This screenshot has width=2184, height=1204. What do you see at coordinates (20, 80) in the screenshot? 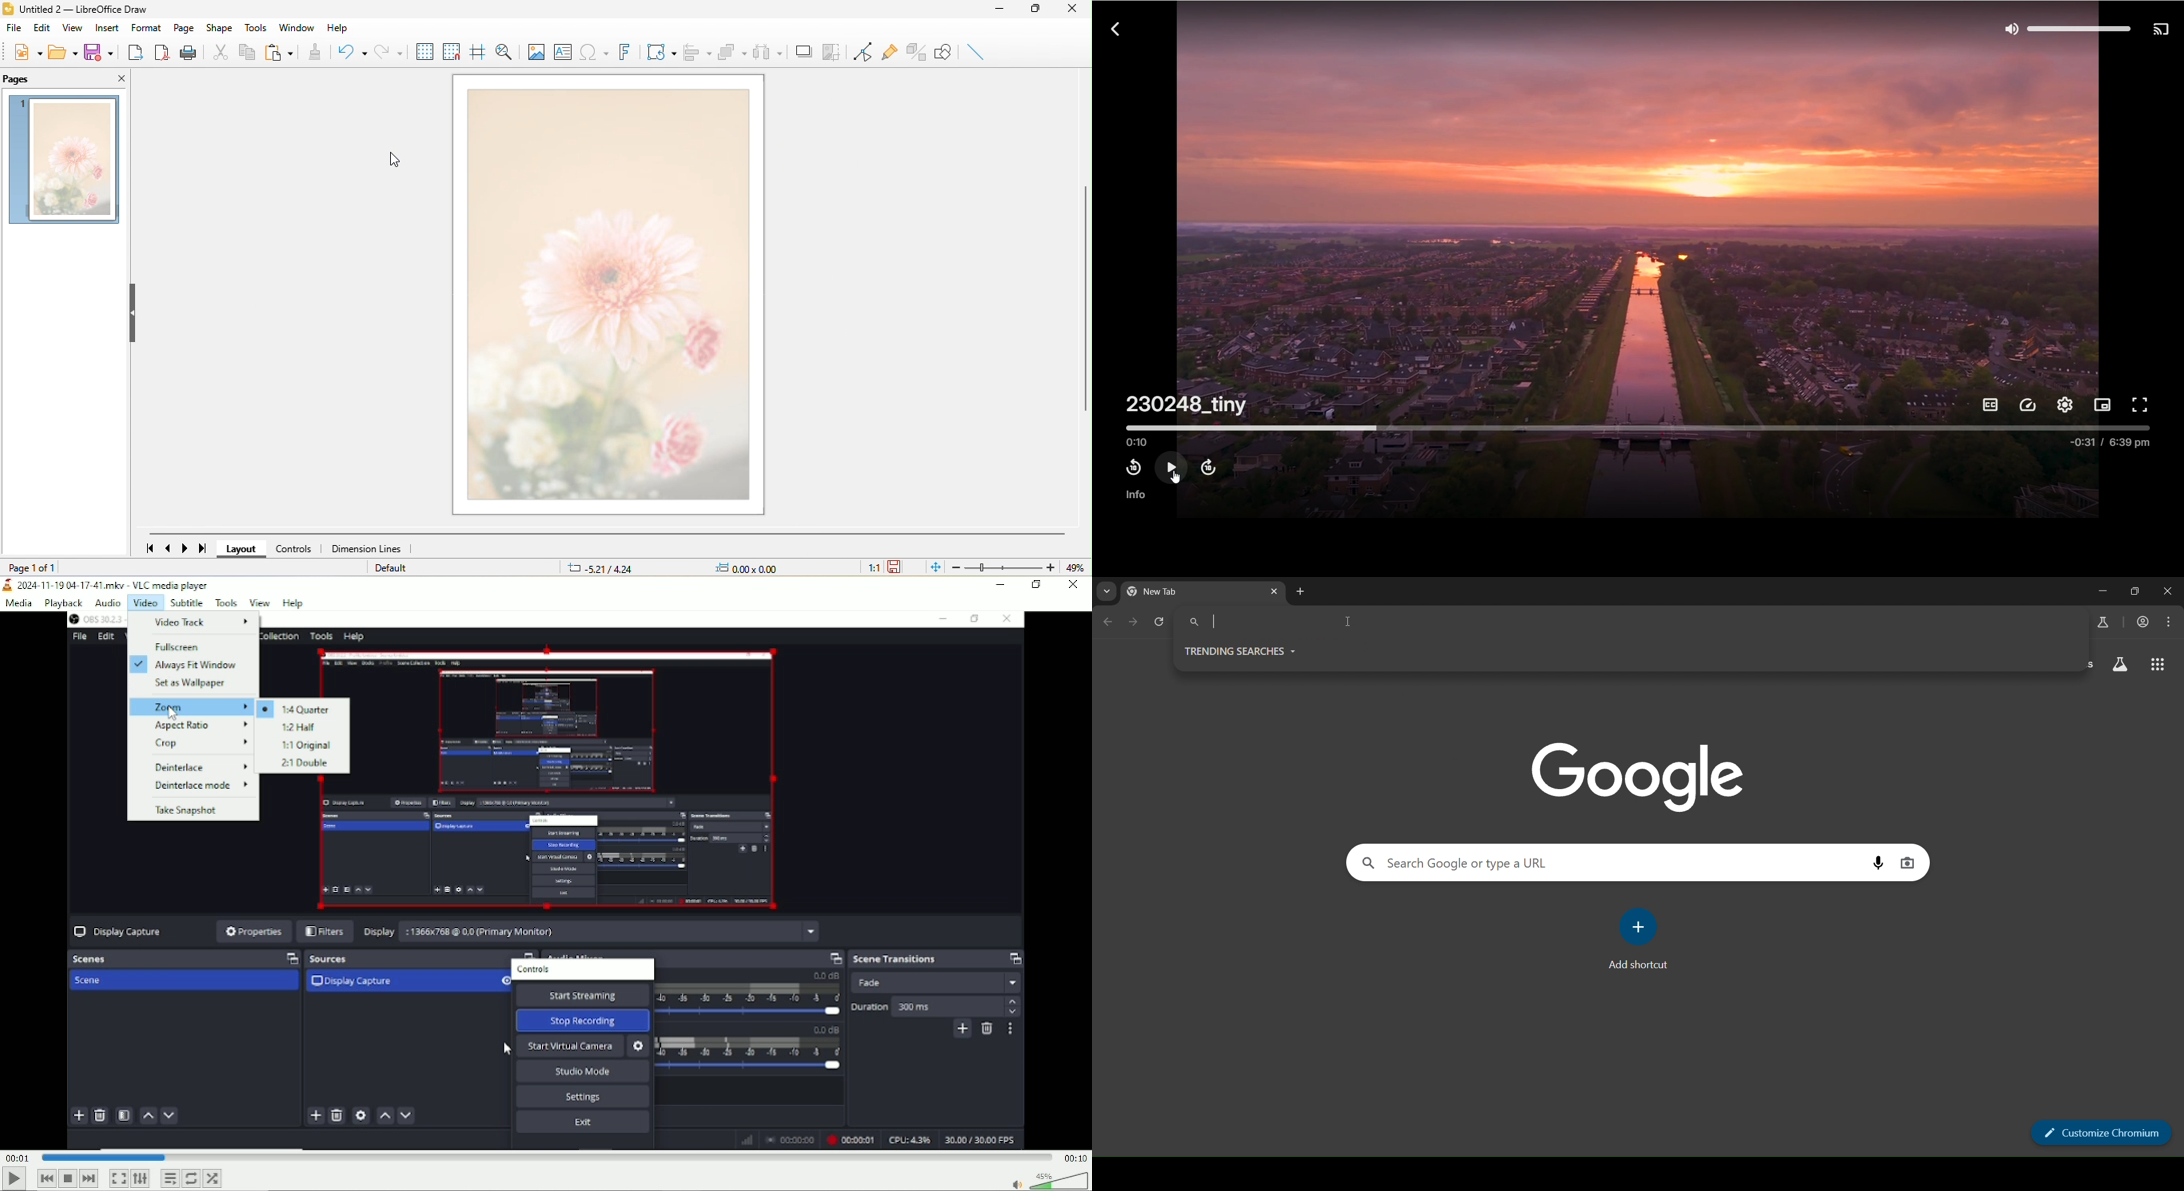
I see `pages` at bounding box center [20, 80].